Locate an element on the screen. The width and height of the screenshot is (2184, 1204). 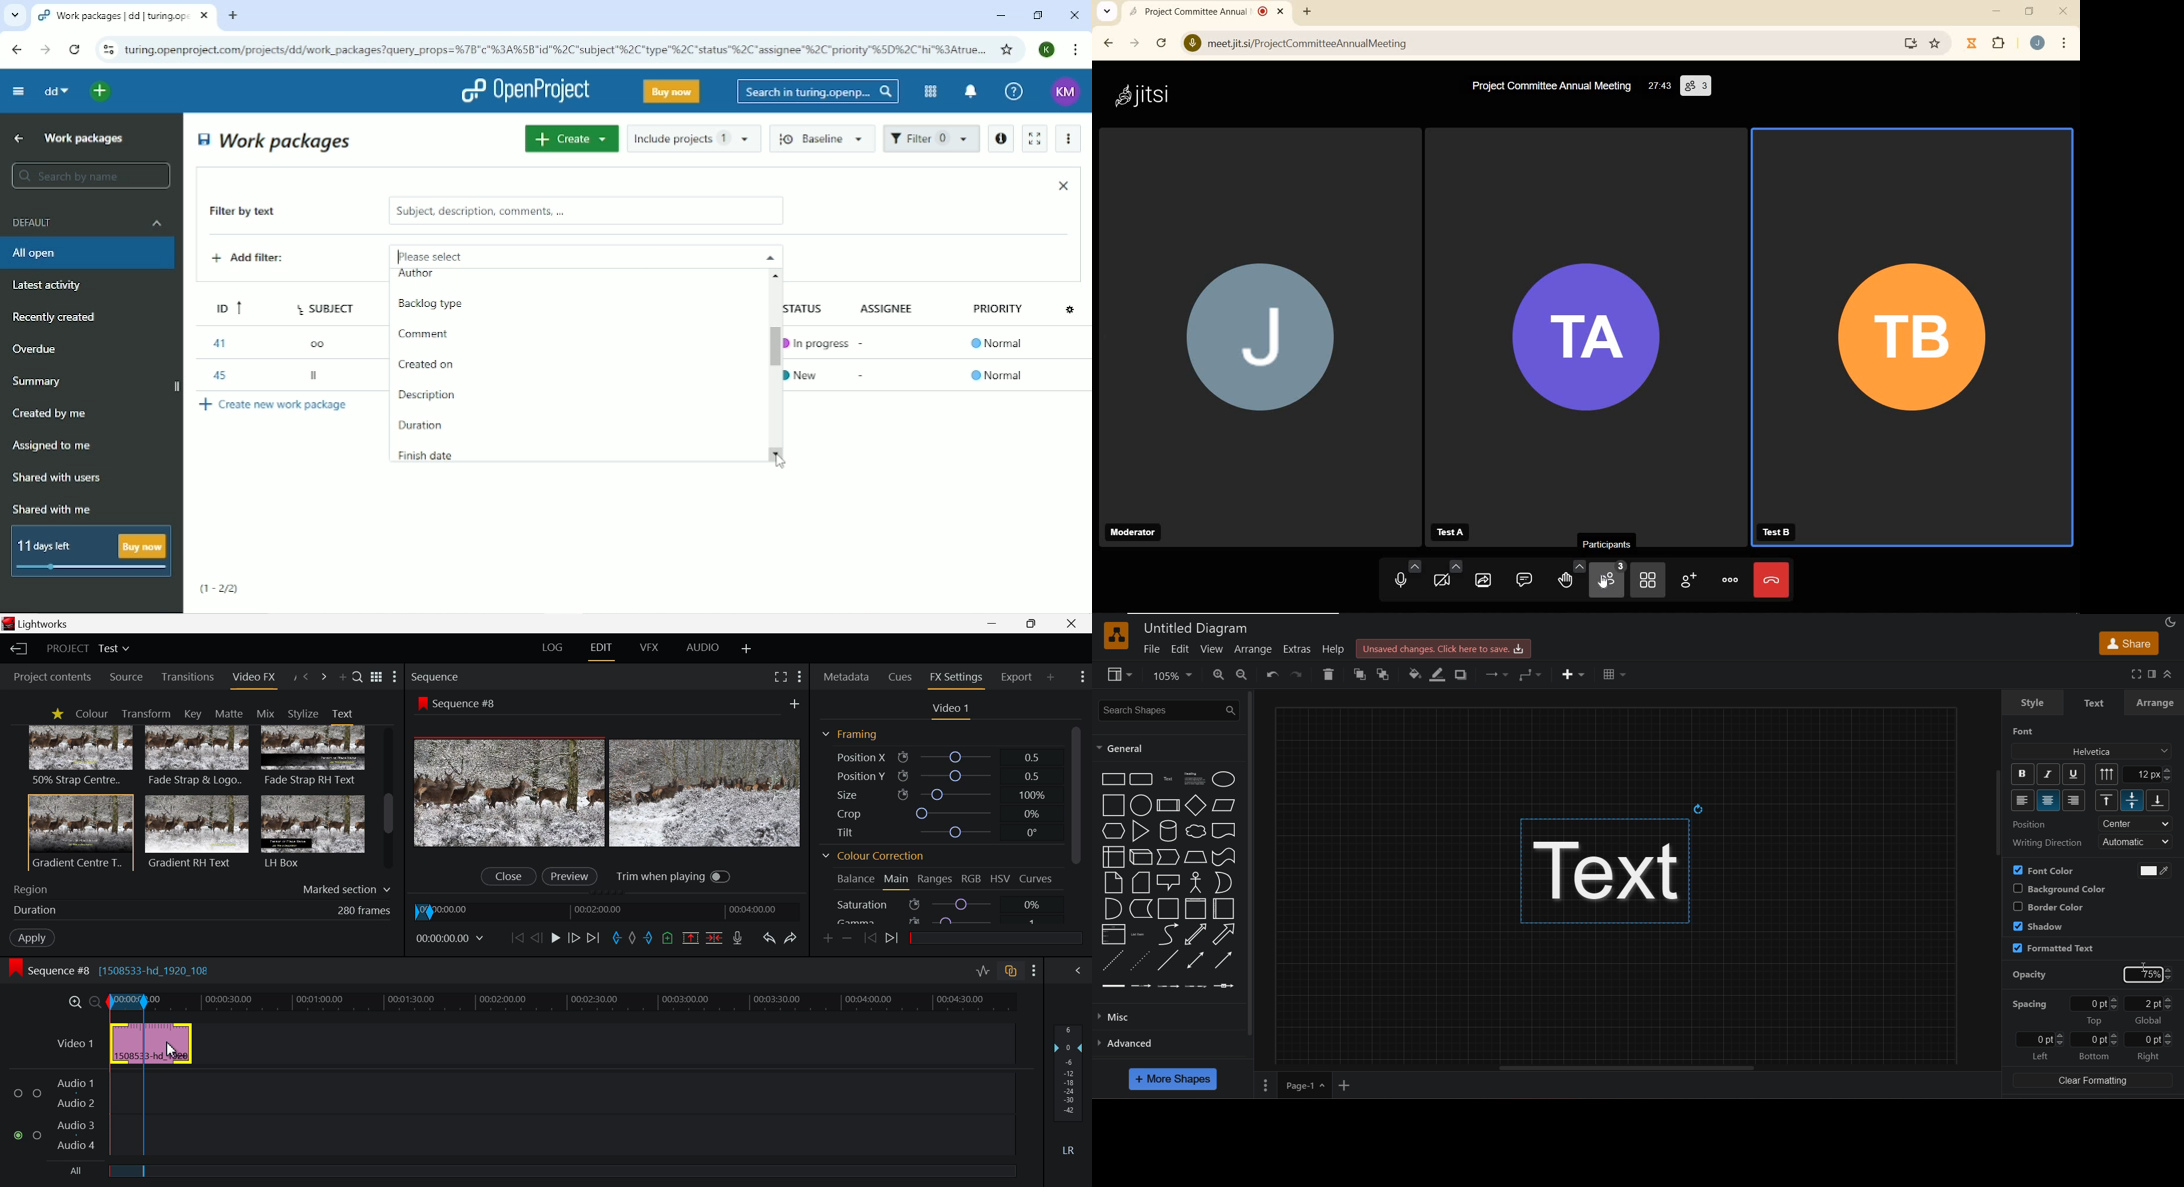
Key is located at coordinates (192, 714).